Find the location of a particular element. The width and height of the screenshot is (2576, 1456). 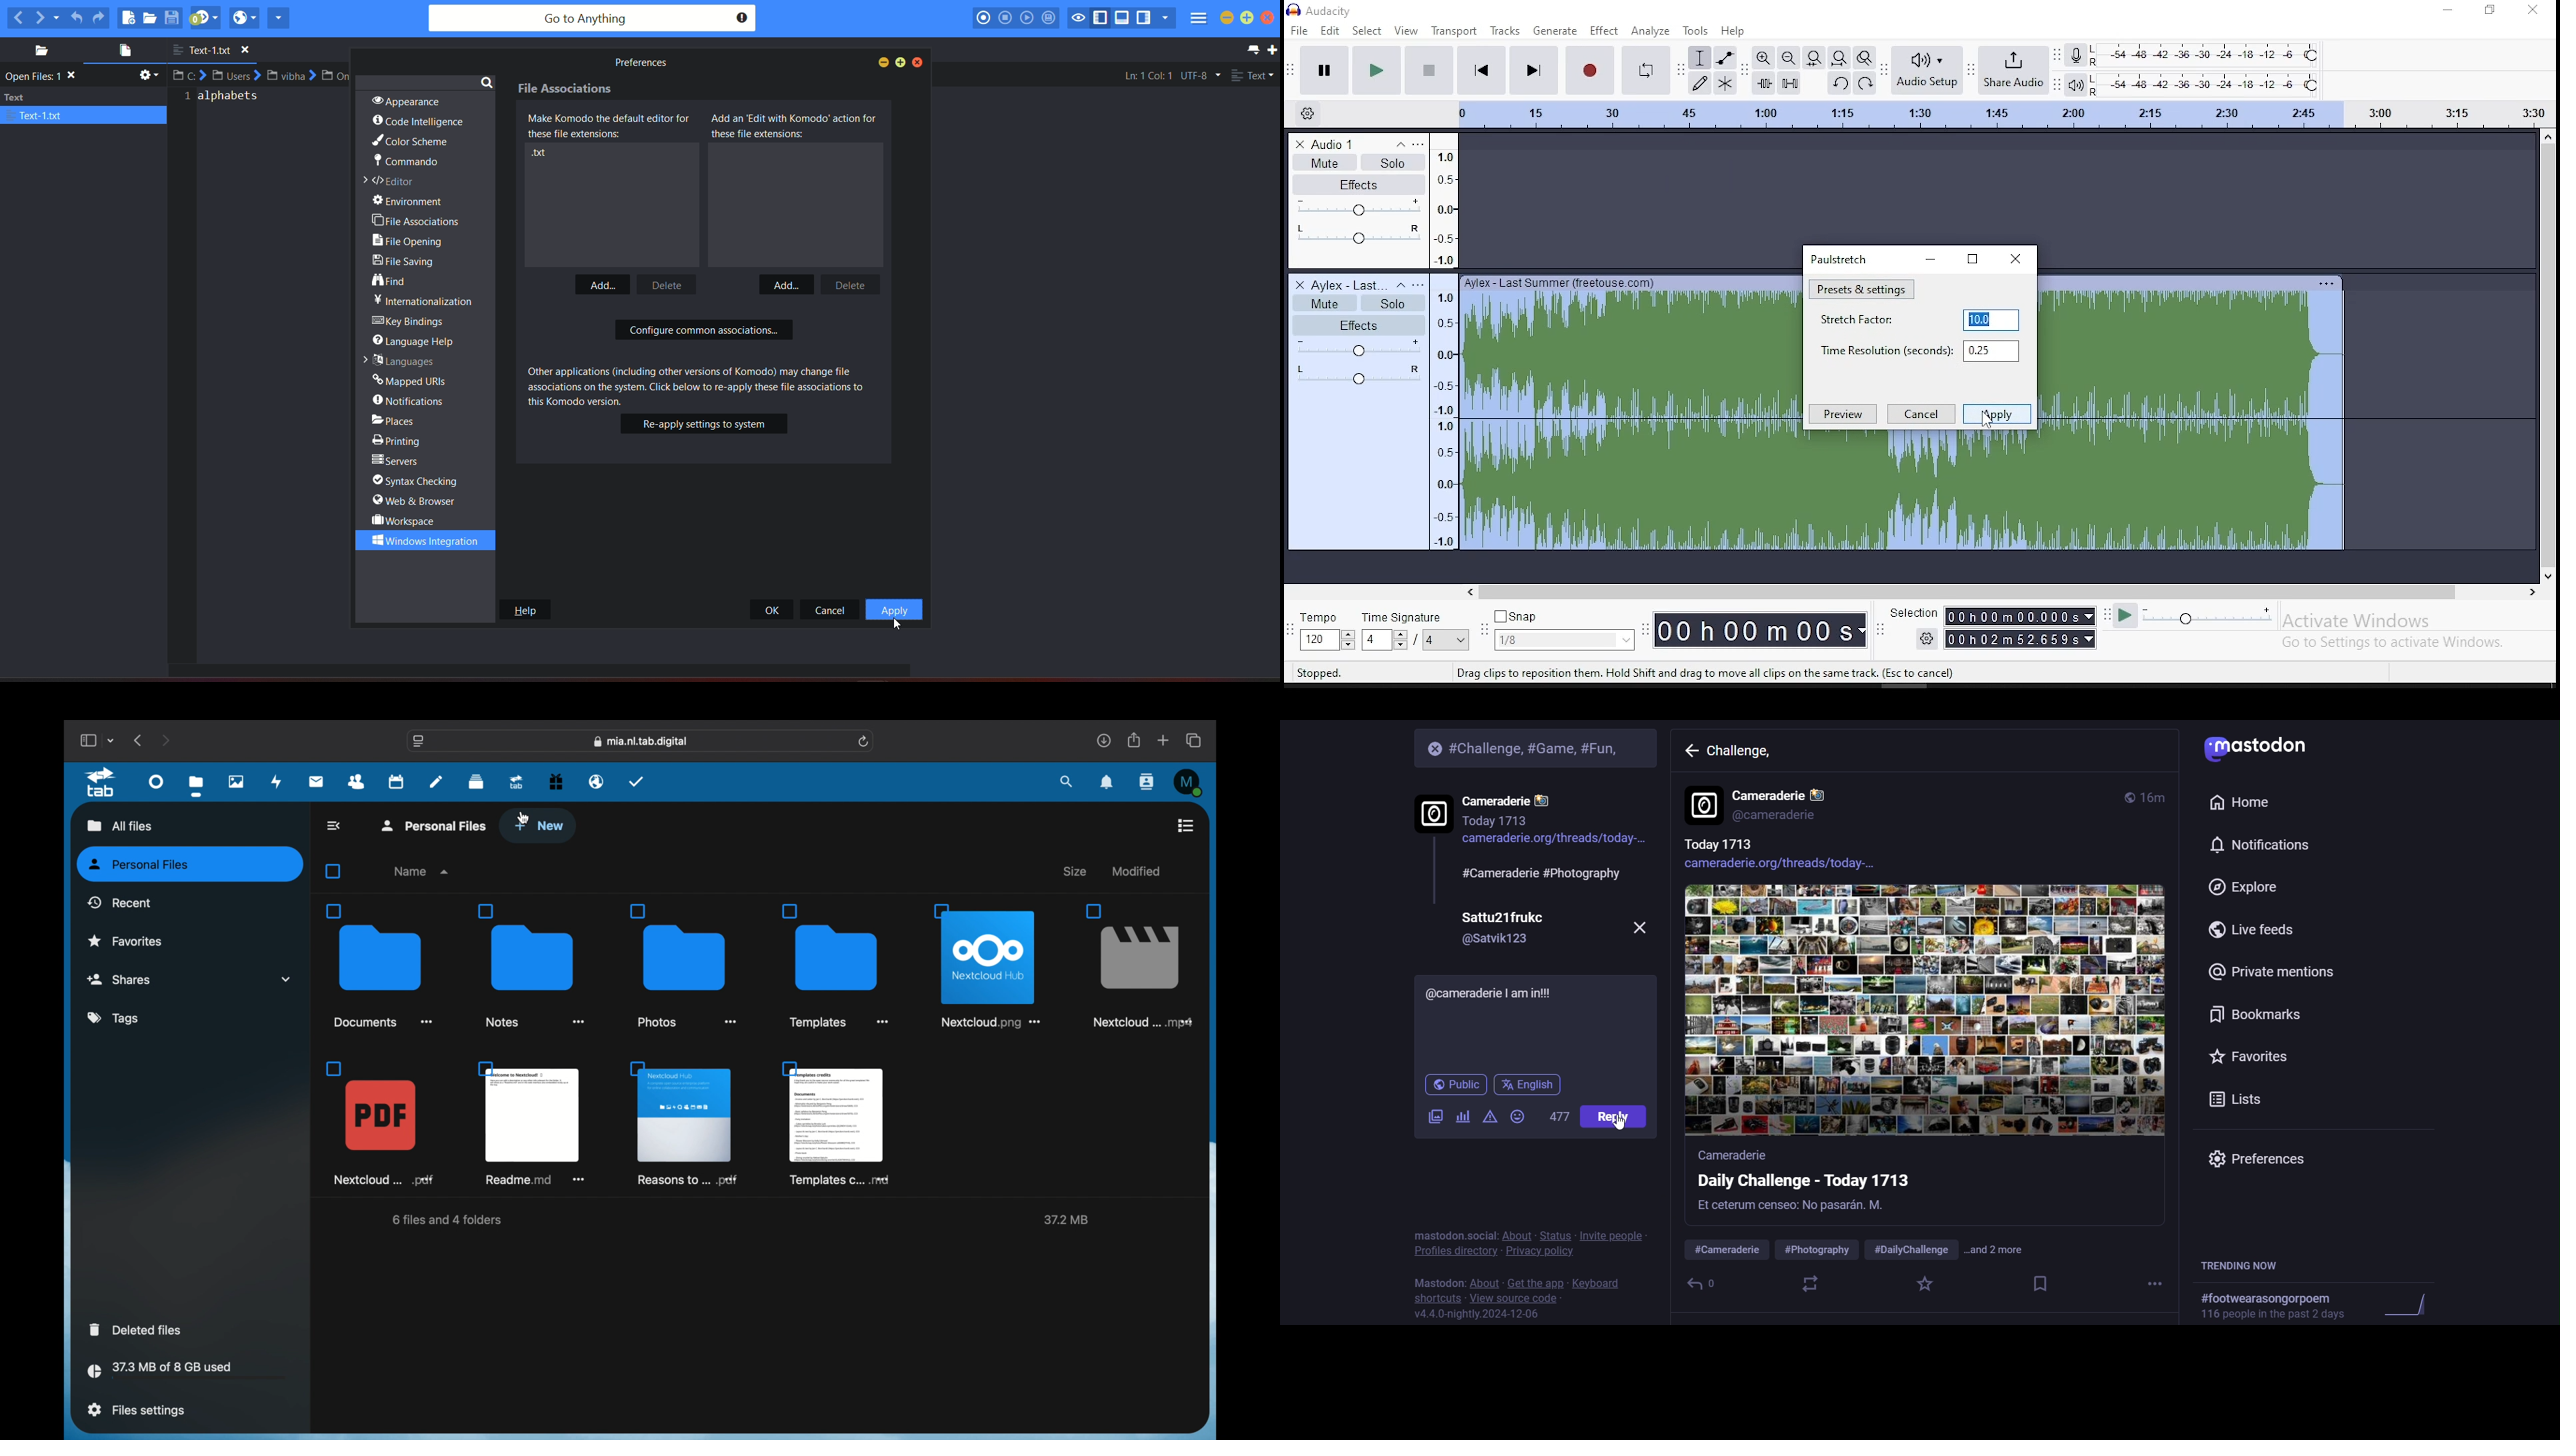

cameraderie.org/threads/today-.. is located at coordinates (1552, 842).